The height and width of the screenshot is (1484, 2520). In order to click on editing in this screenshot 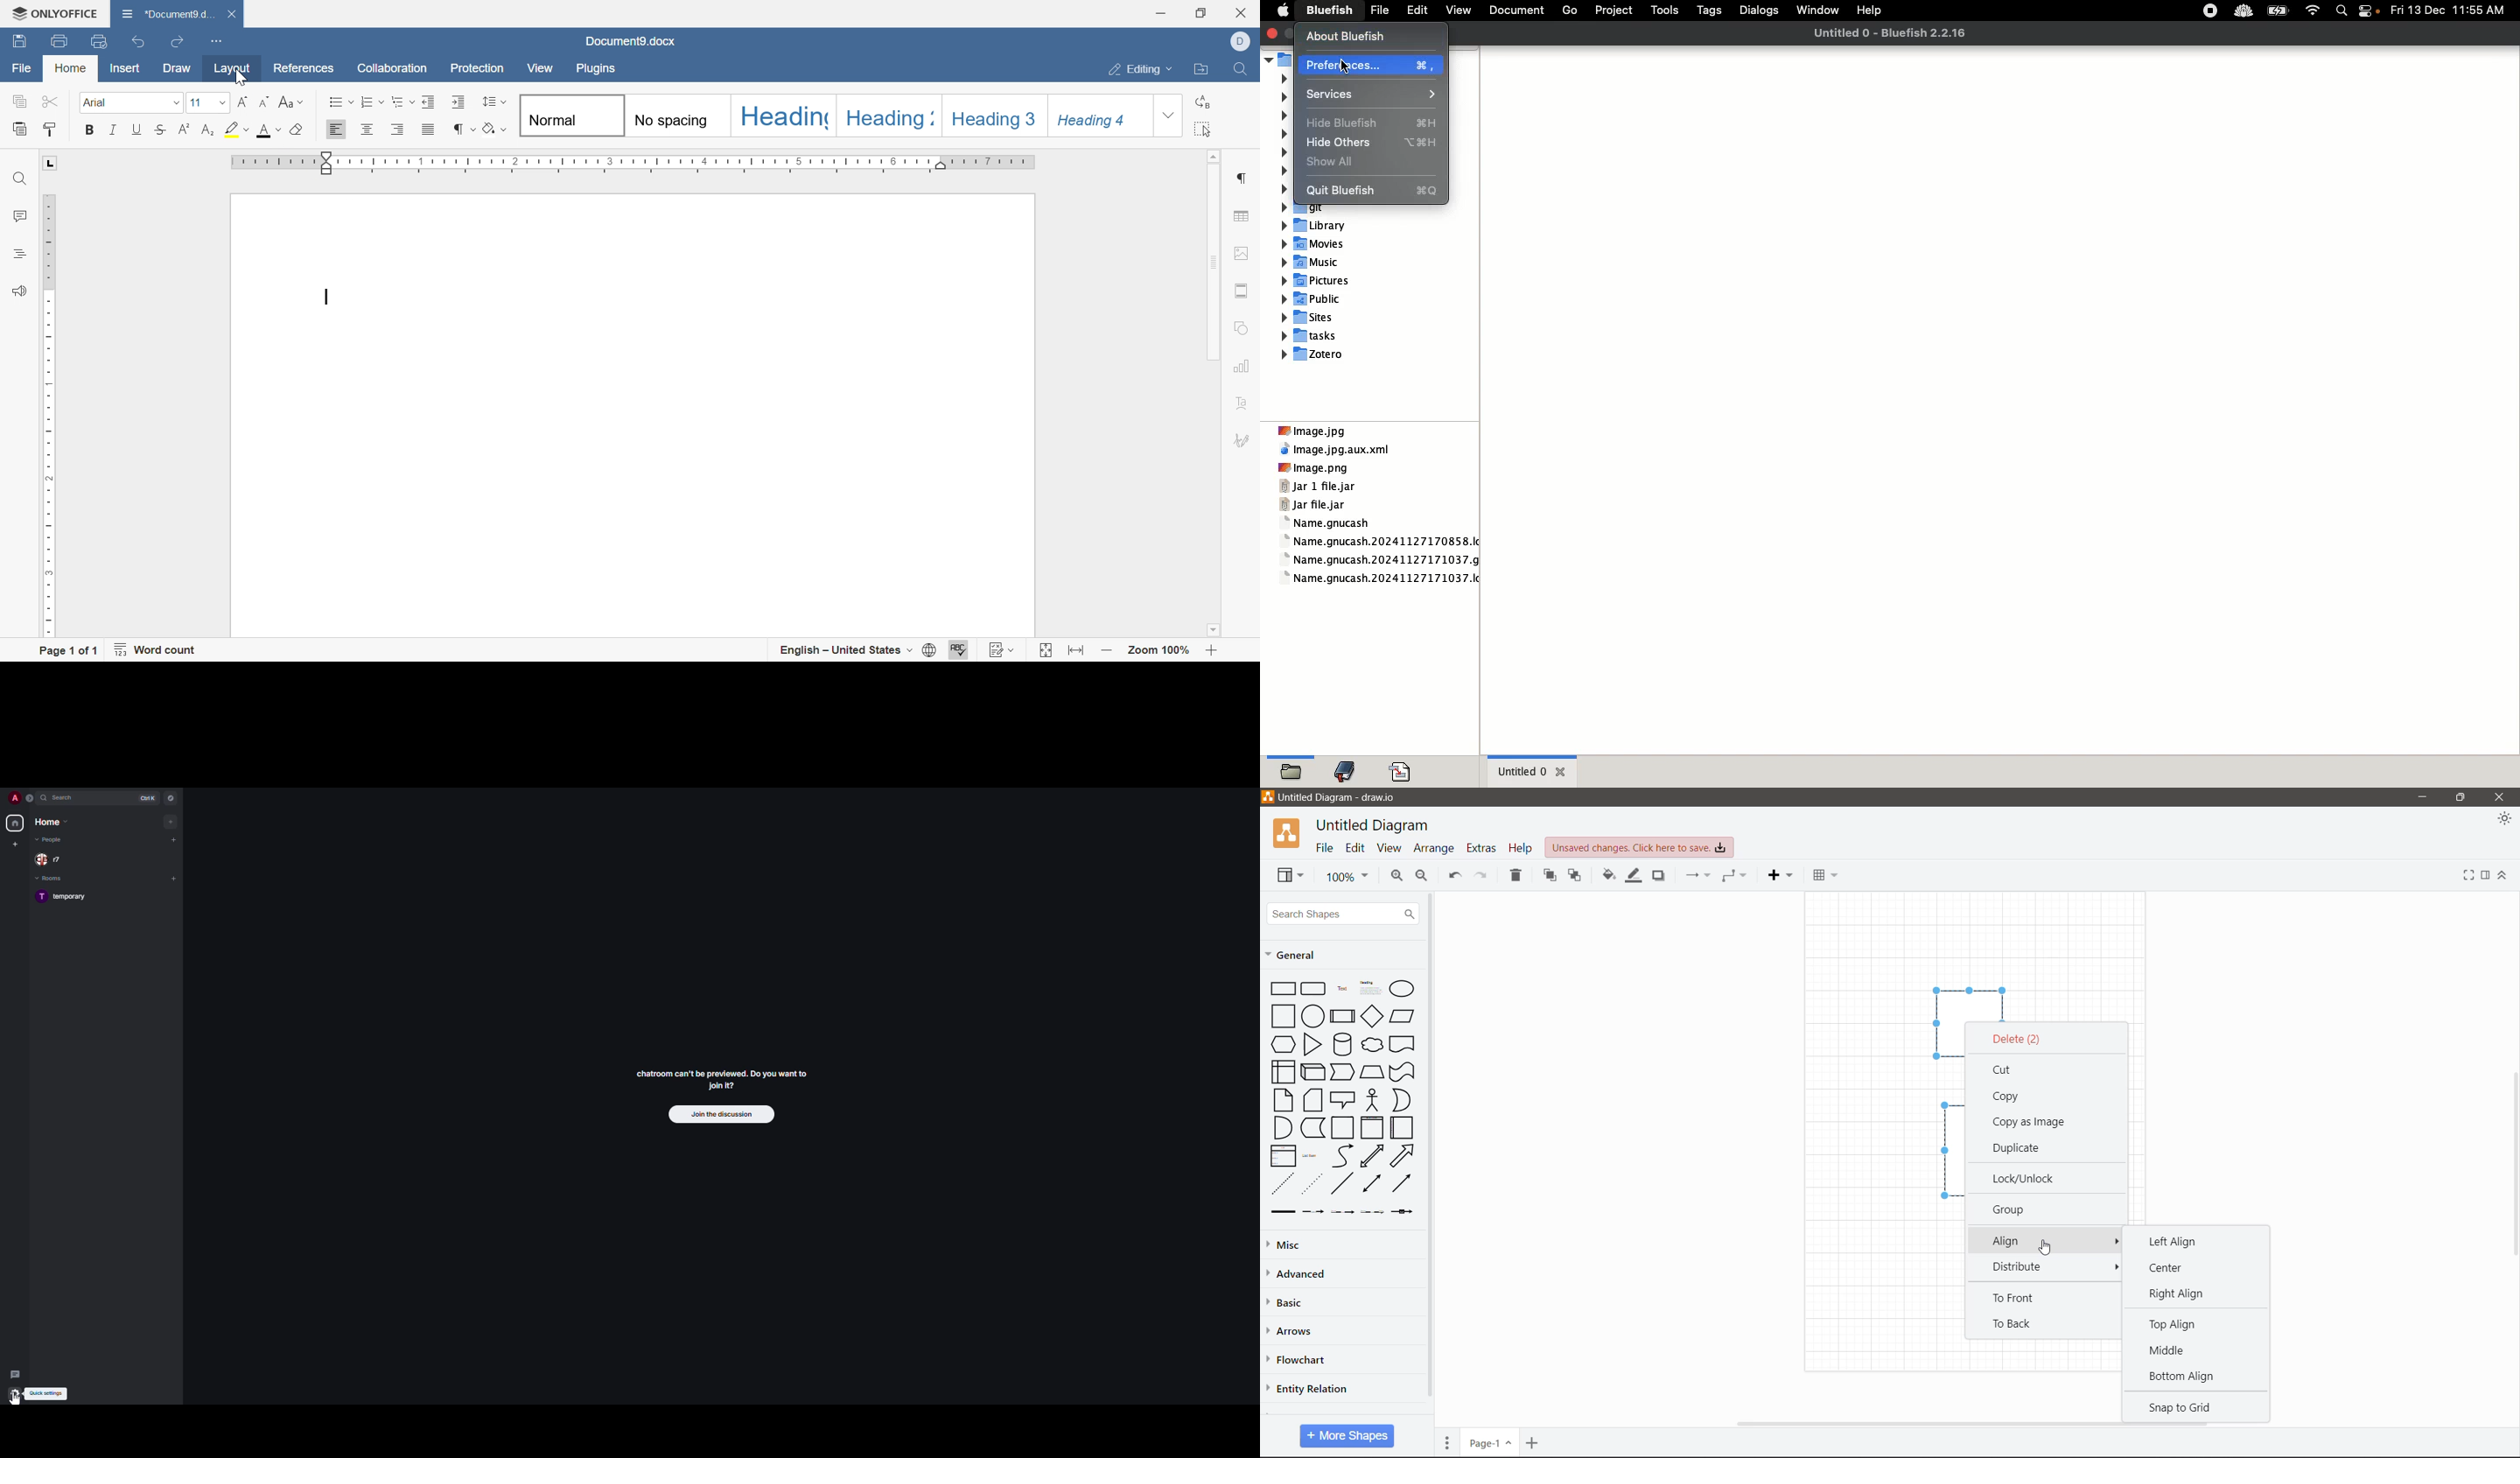, I will do `click(1137, 72)`.